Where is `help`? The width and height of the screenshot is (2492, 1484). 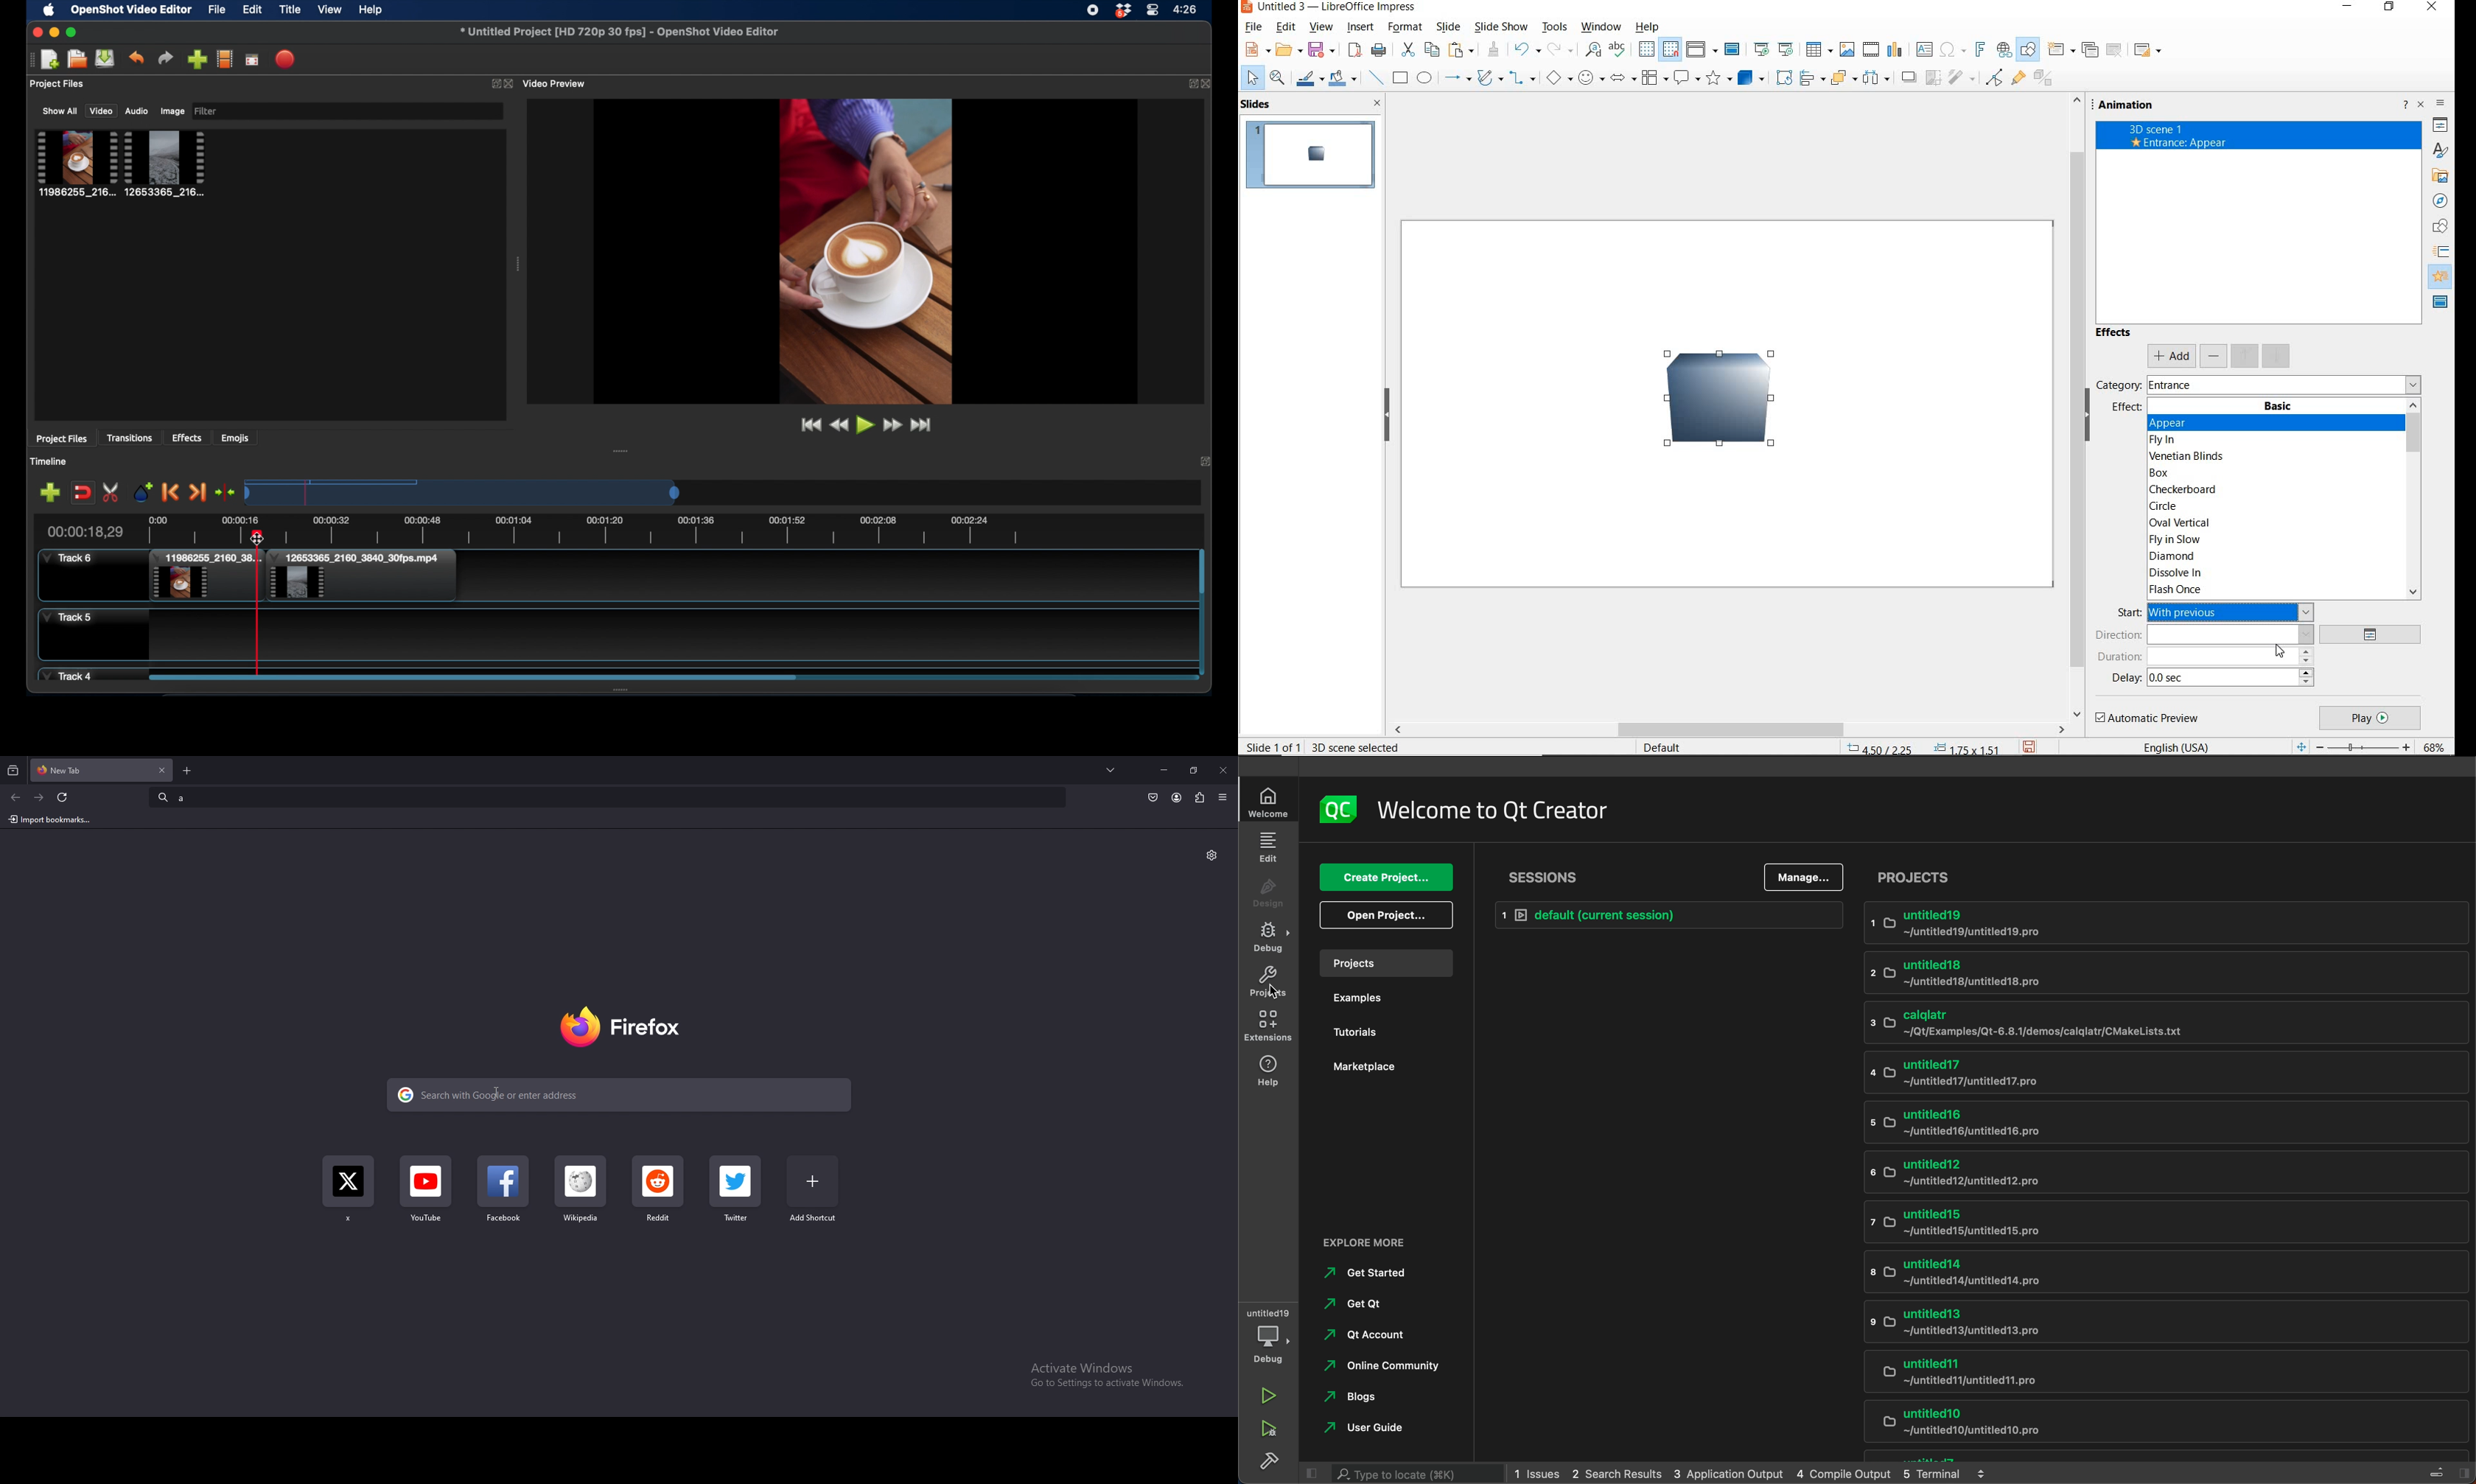 help is located at coordinates (1270, 1069).